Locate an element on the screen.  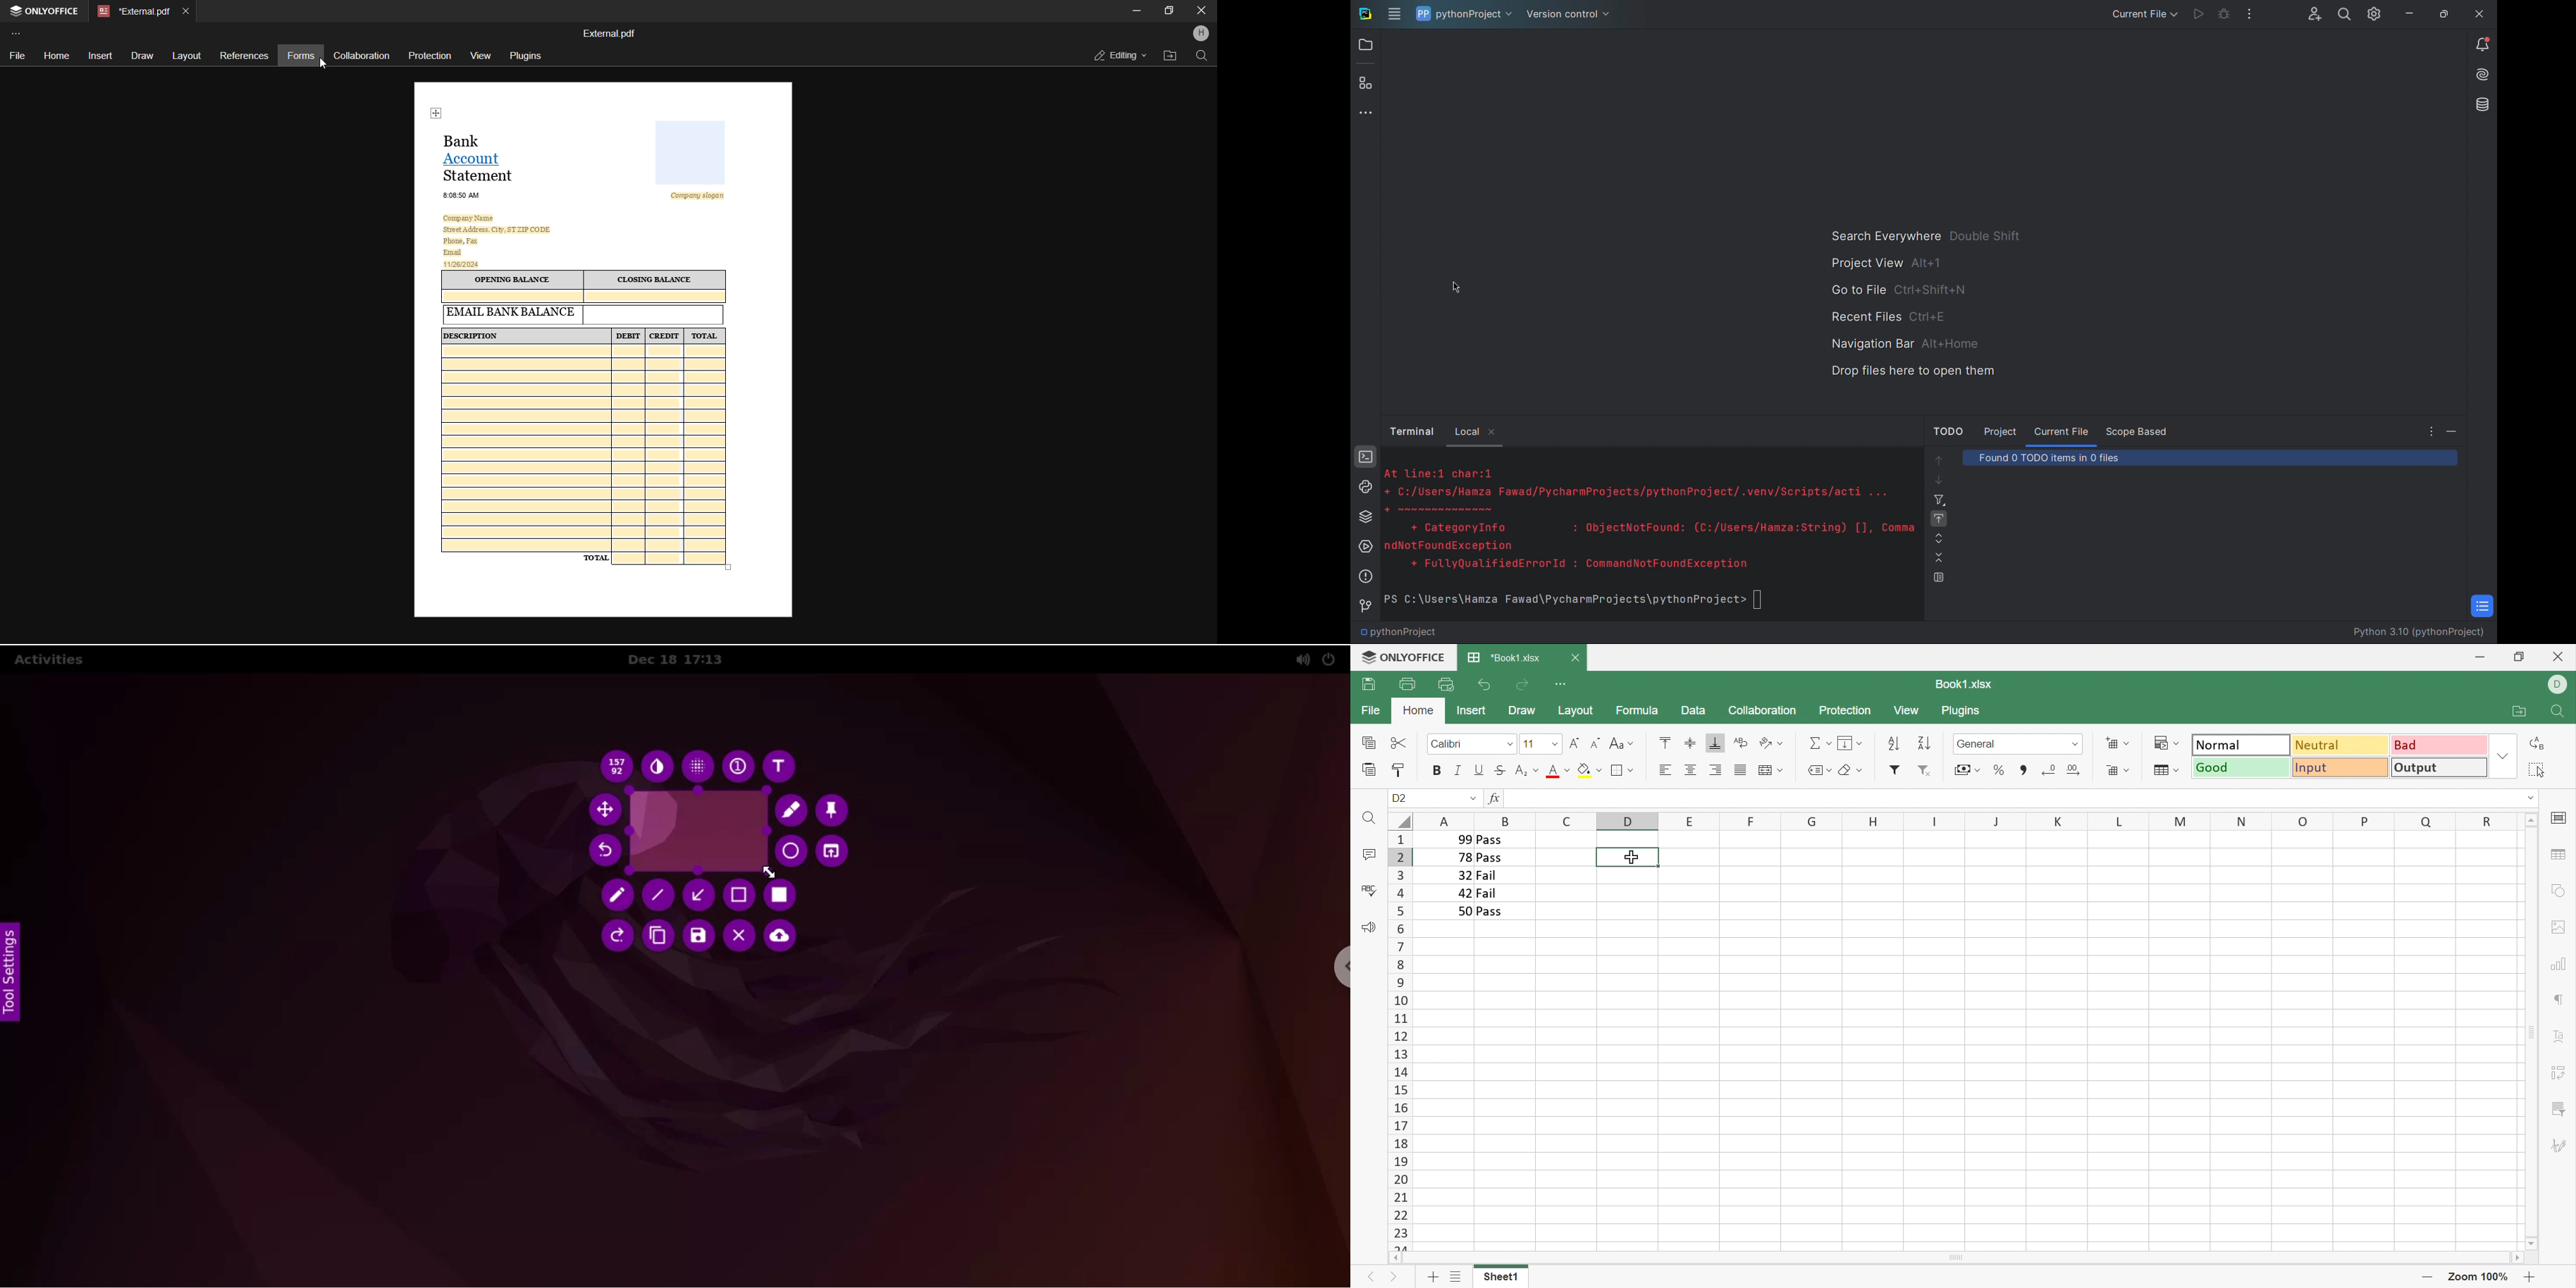
42 is located at coordinates (1465, 893).